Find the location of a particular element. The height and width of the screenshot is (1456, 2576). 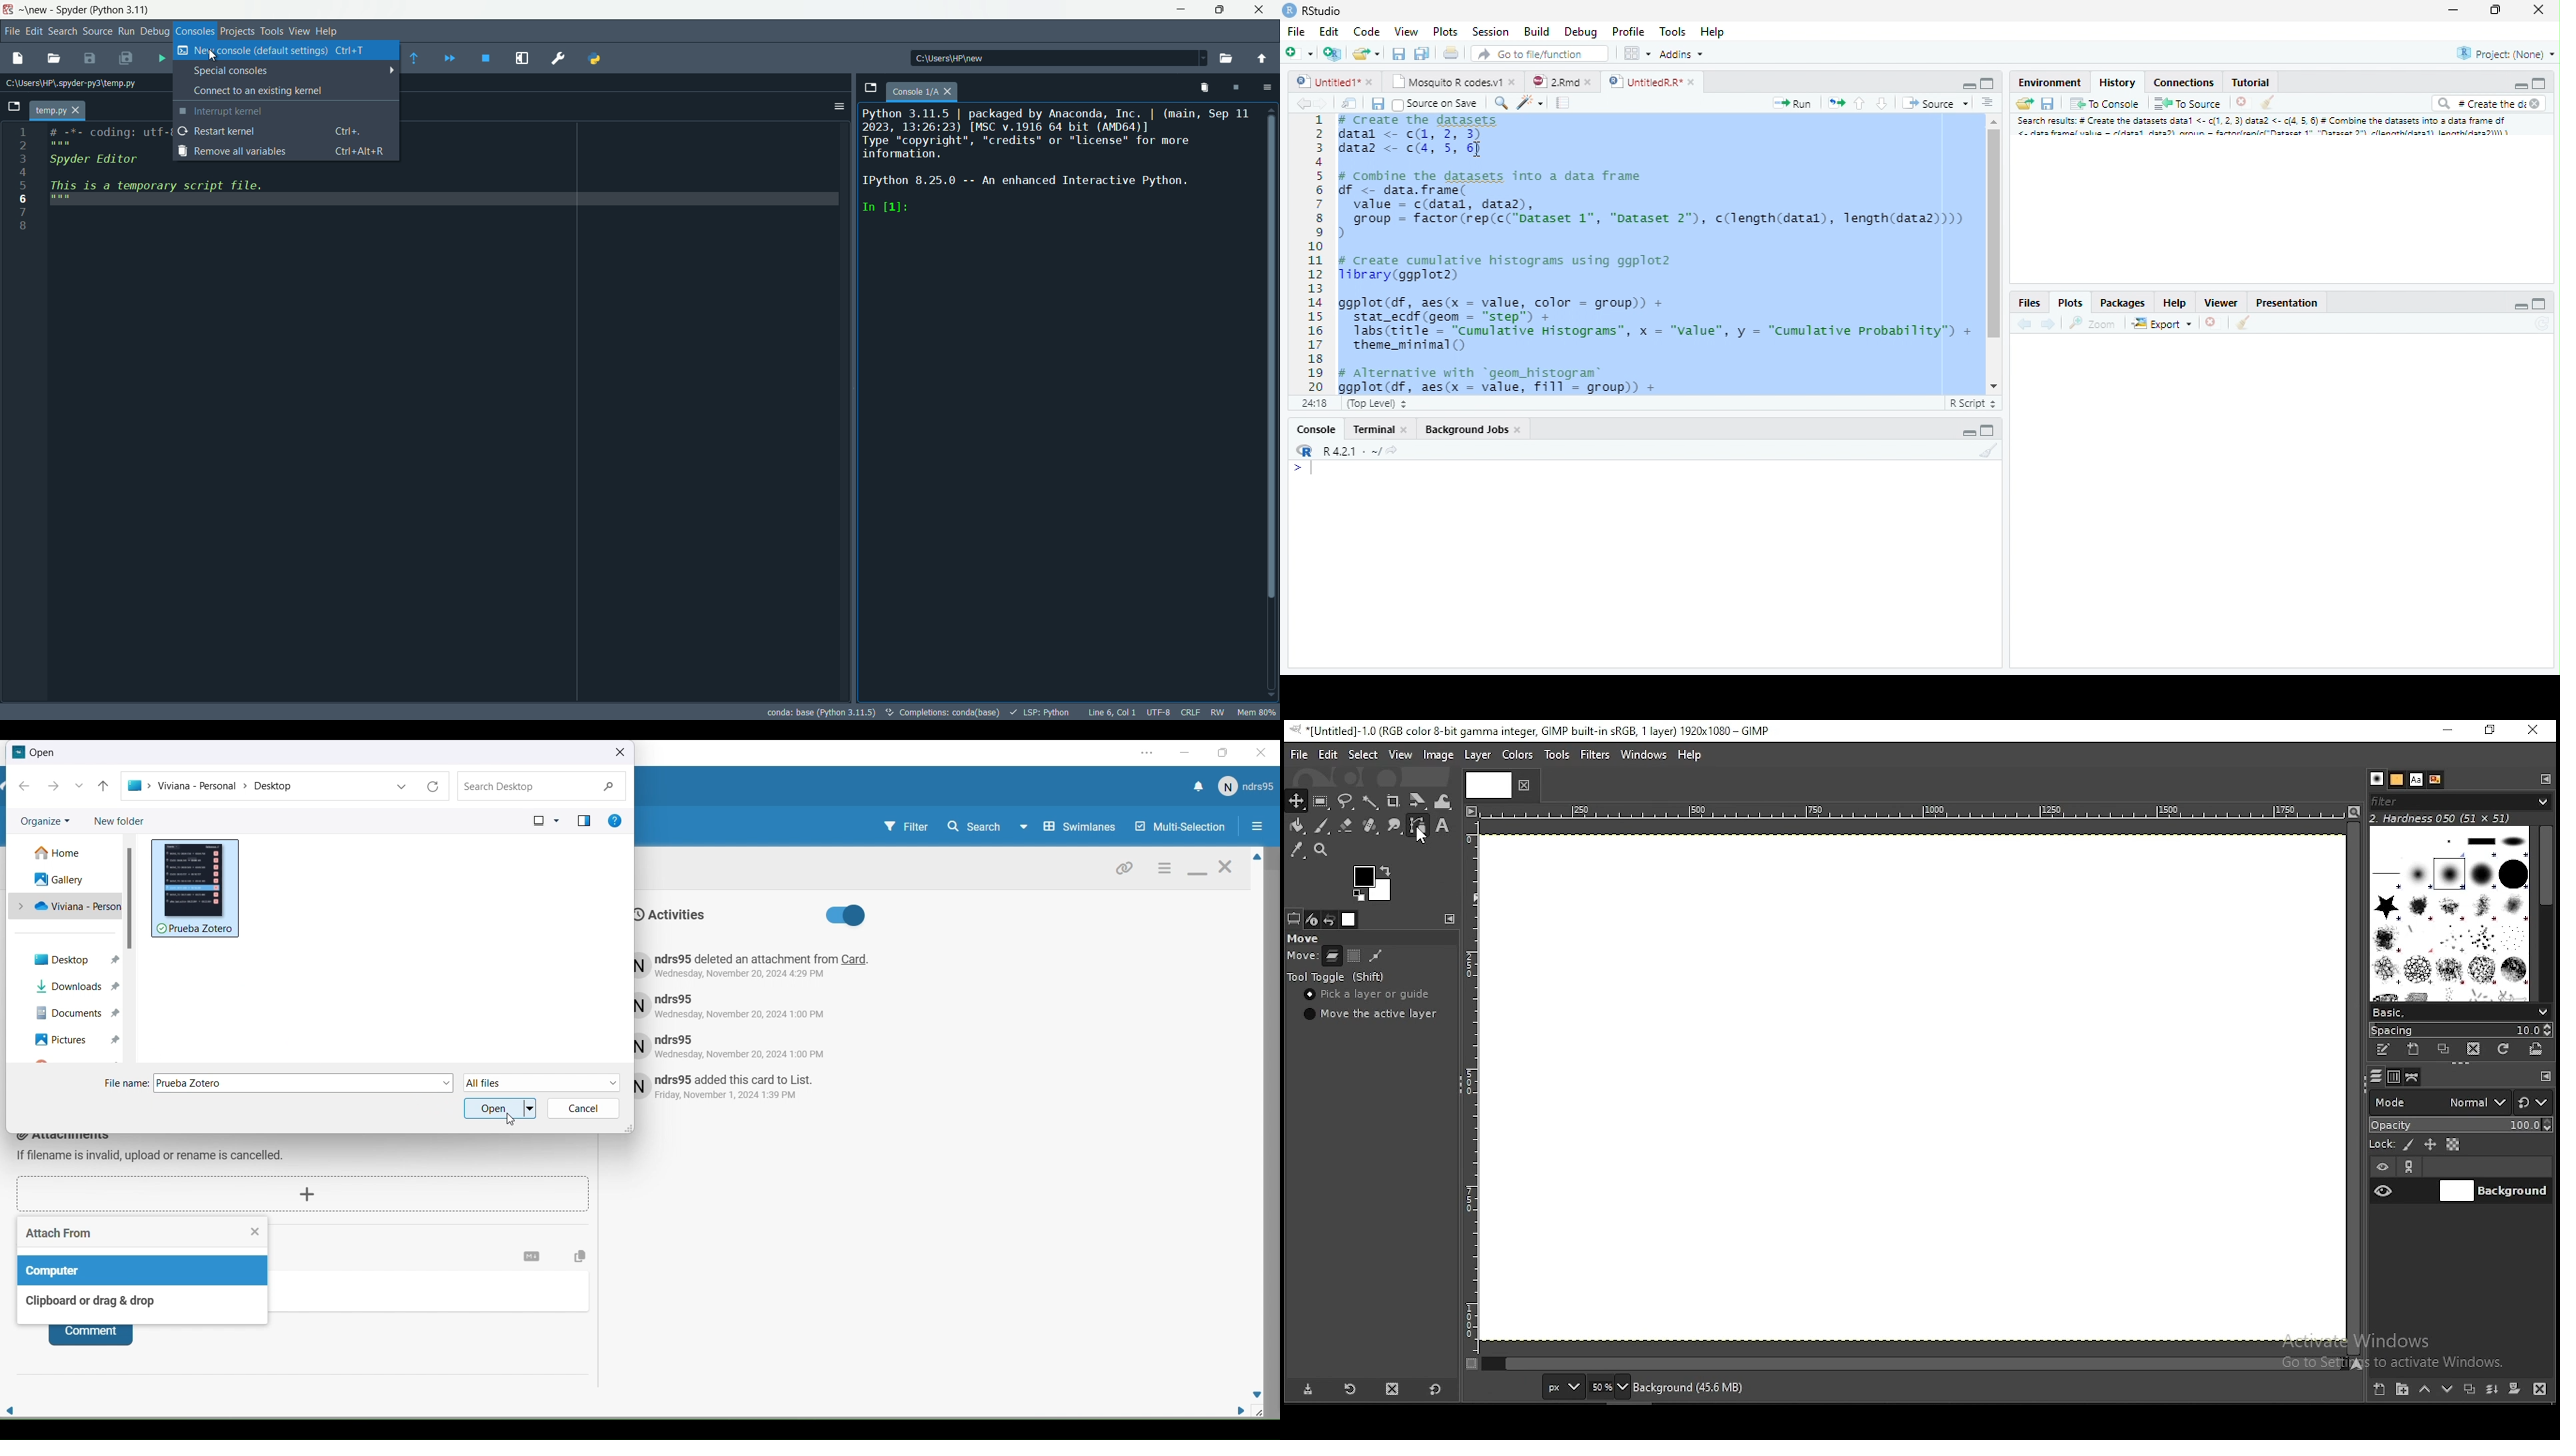

change to parent directory is located at coordinates (1263, 61).